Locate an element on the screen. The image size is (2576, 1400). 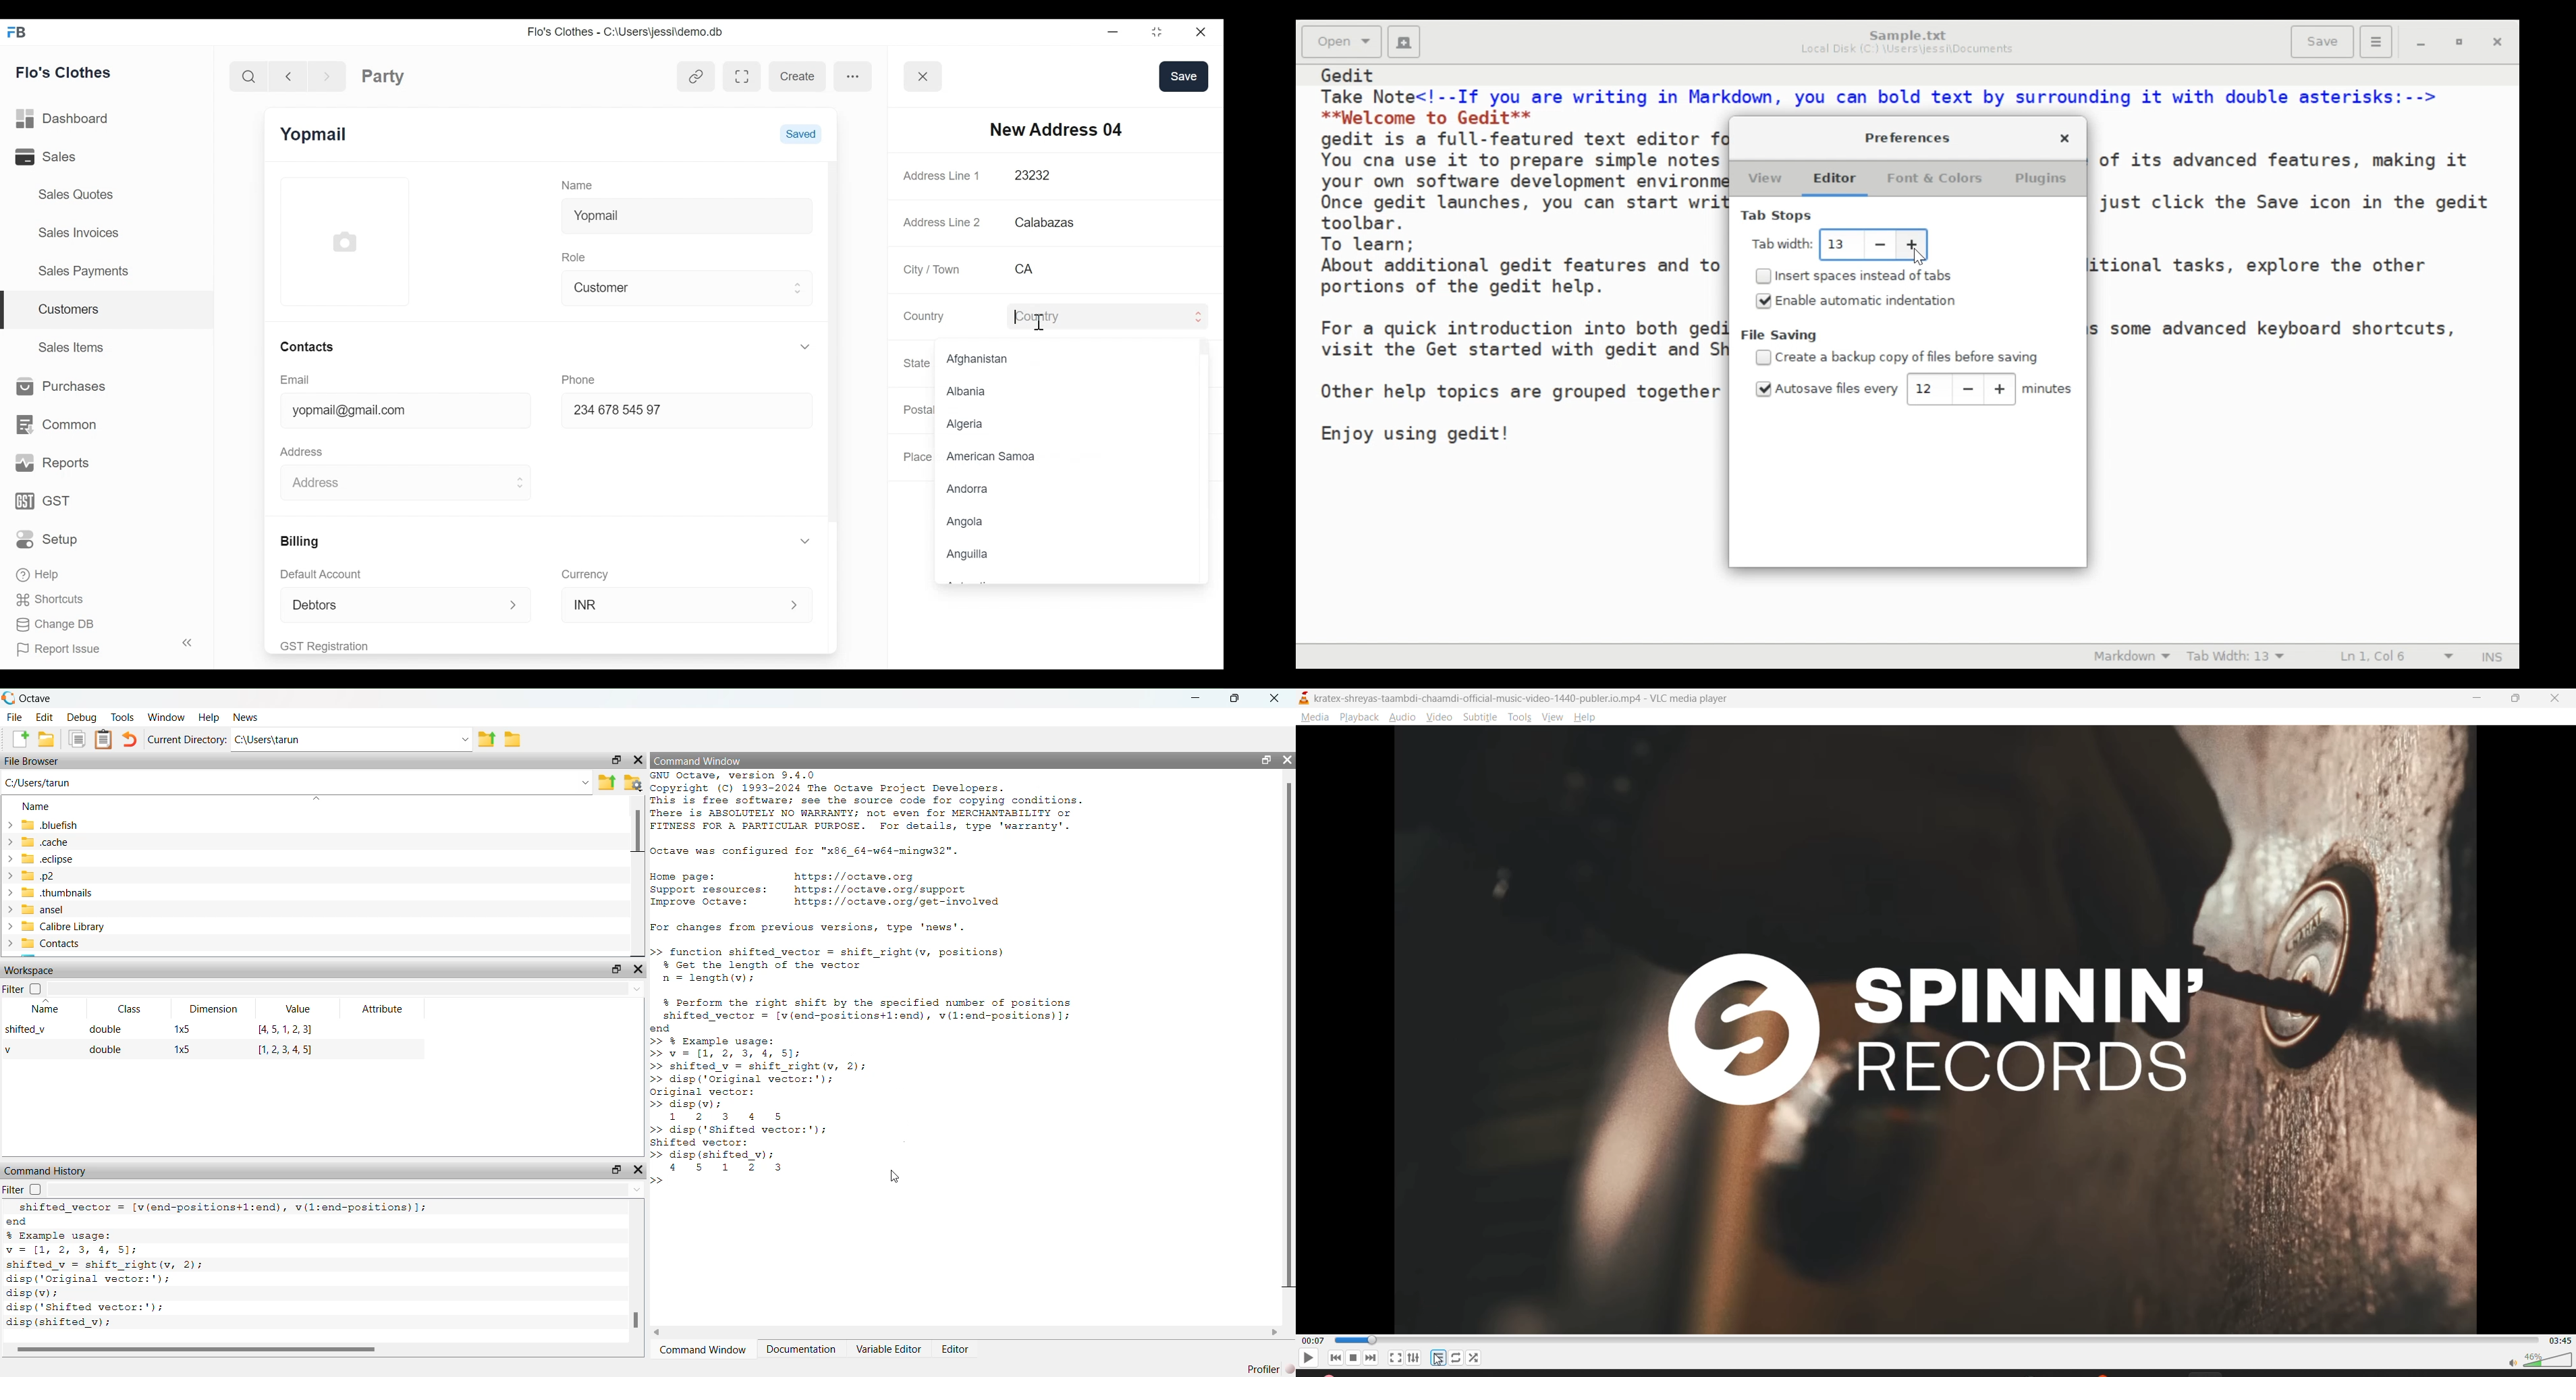
Saved is located at coordinates (801, 133).